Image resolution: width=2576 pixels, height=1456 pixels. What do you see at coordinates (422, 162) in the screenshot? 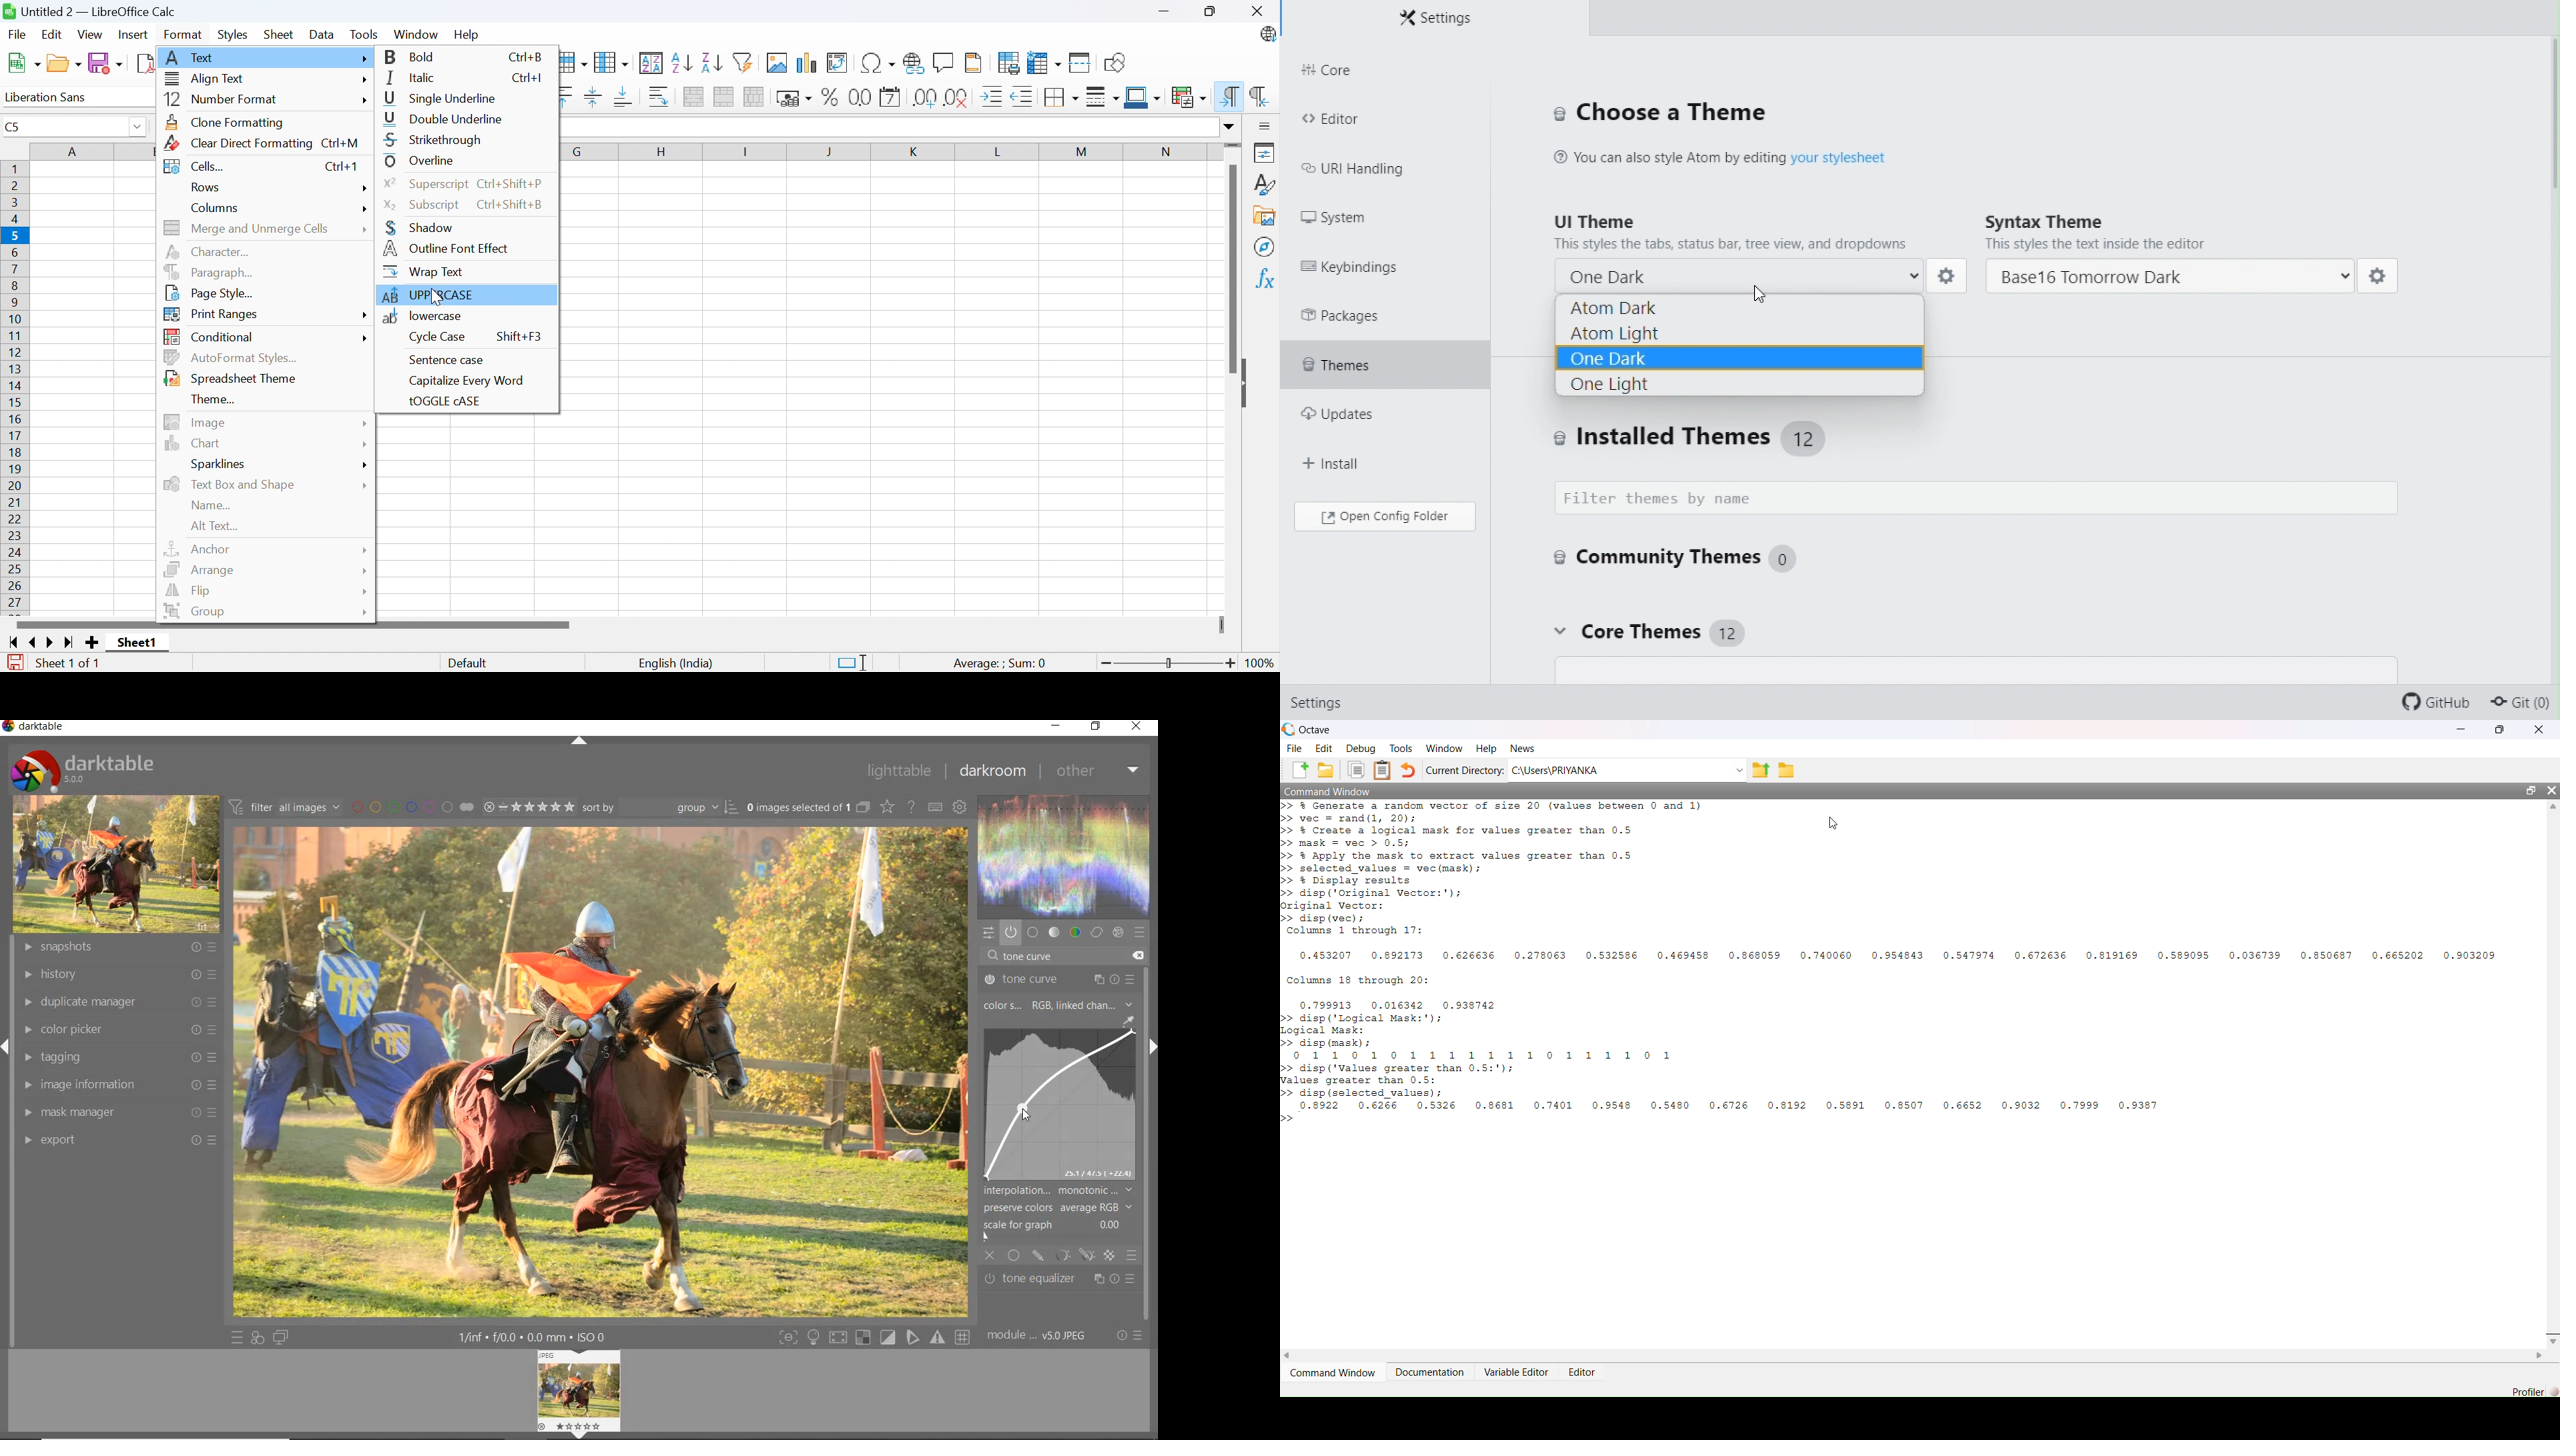
I see `Overline` at bounding box center [422, 162].